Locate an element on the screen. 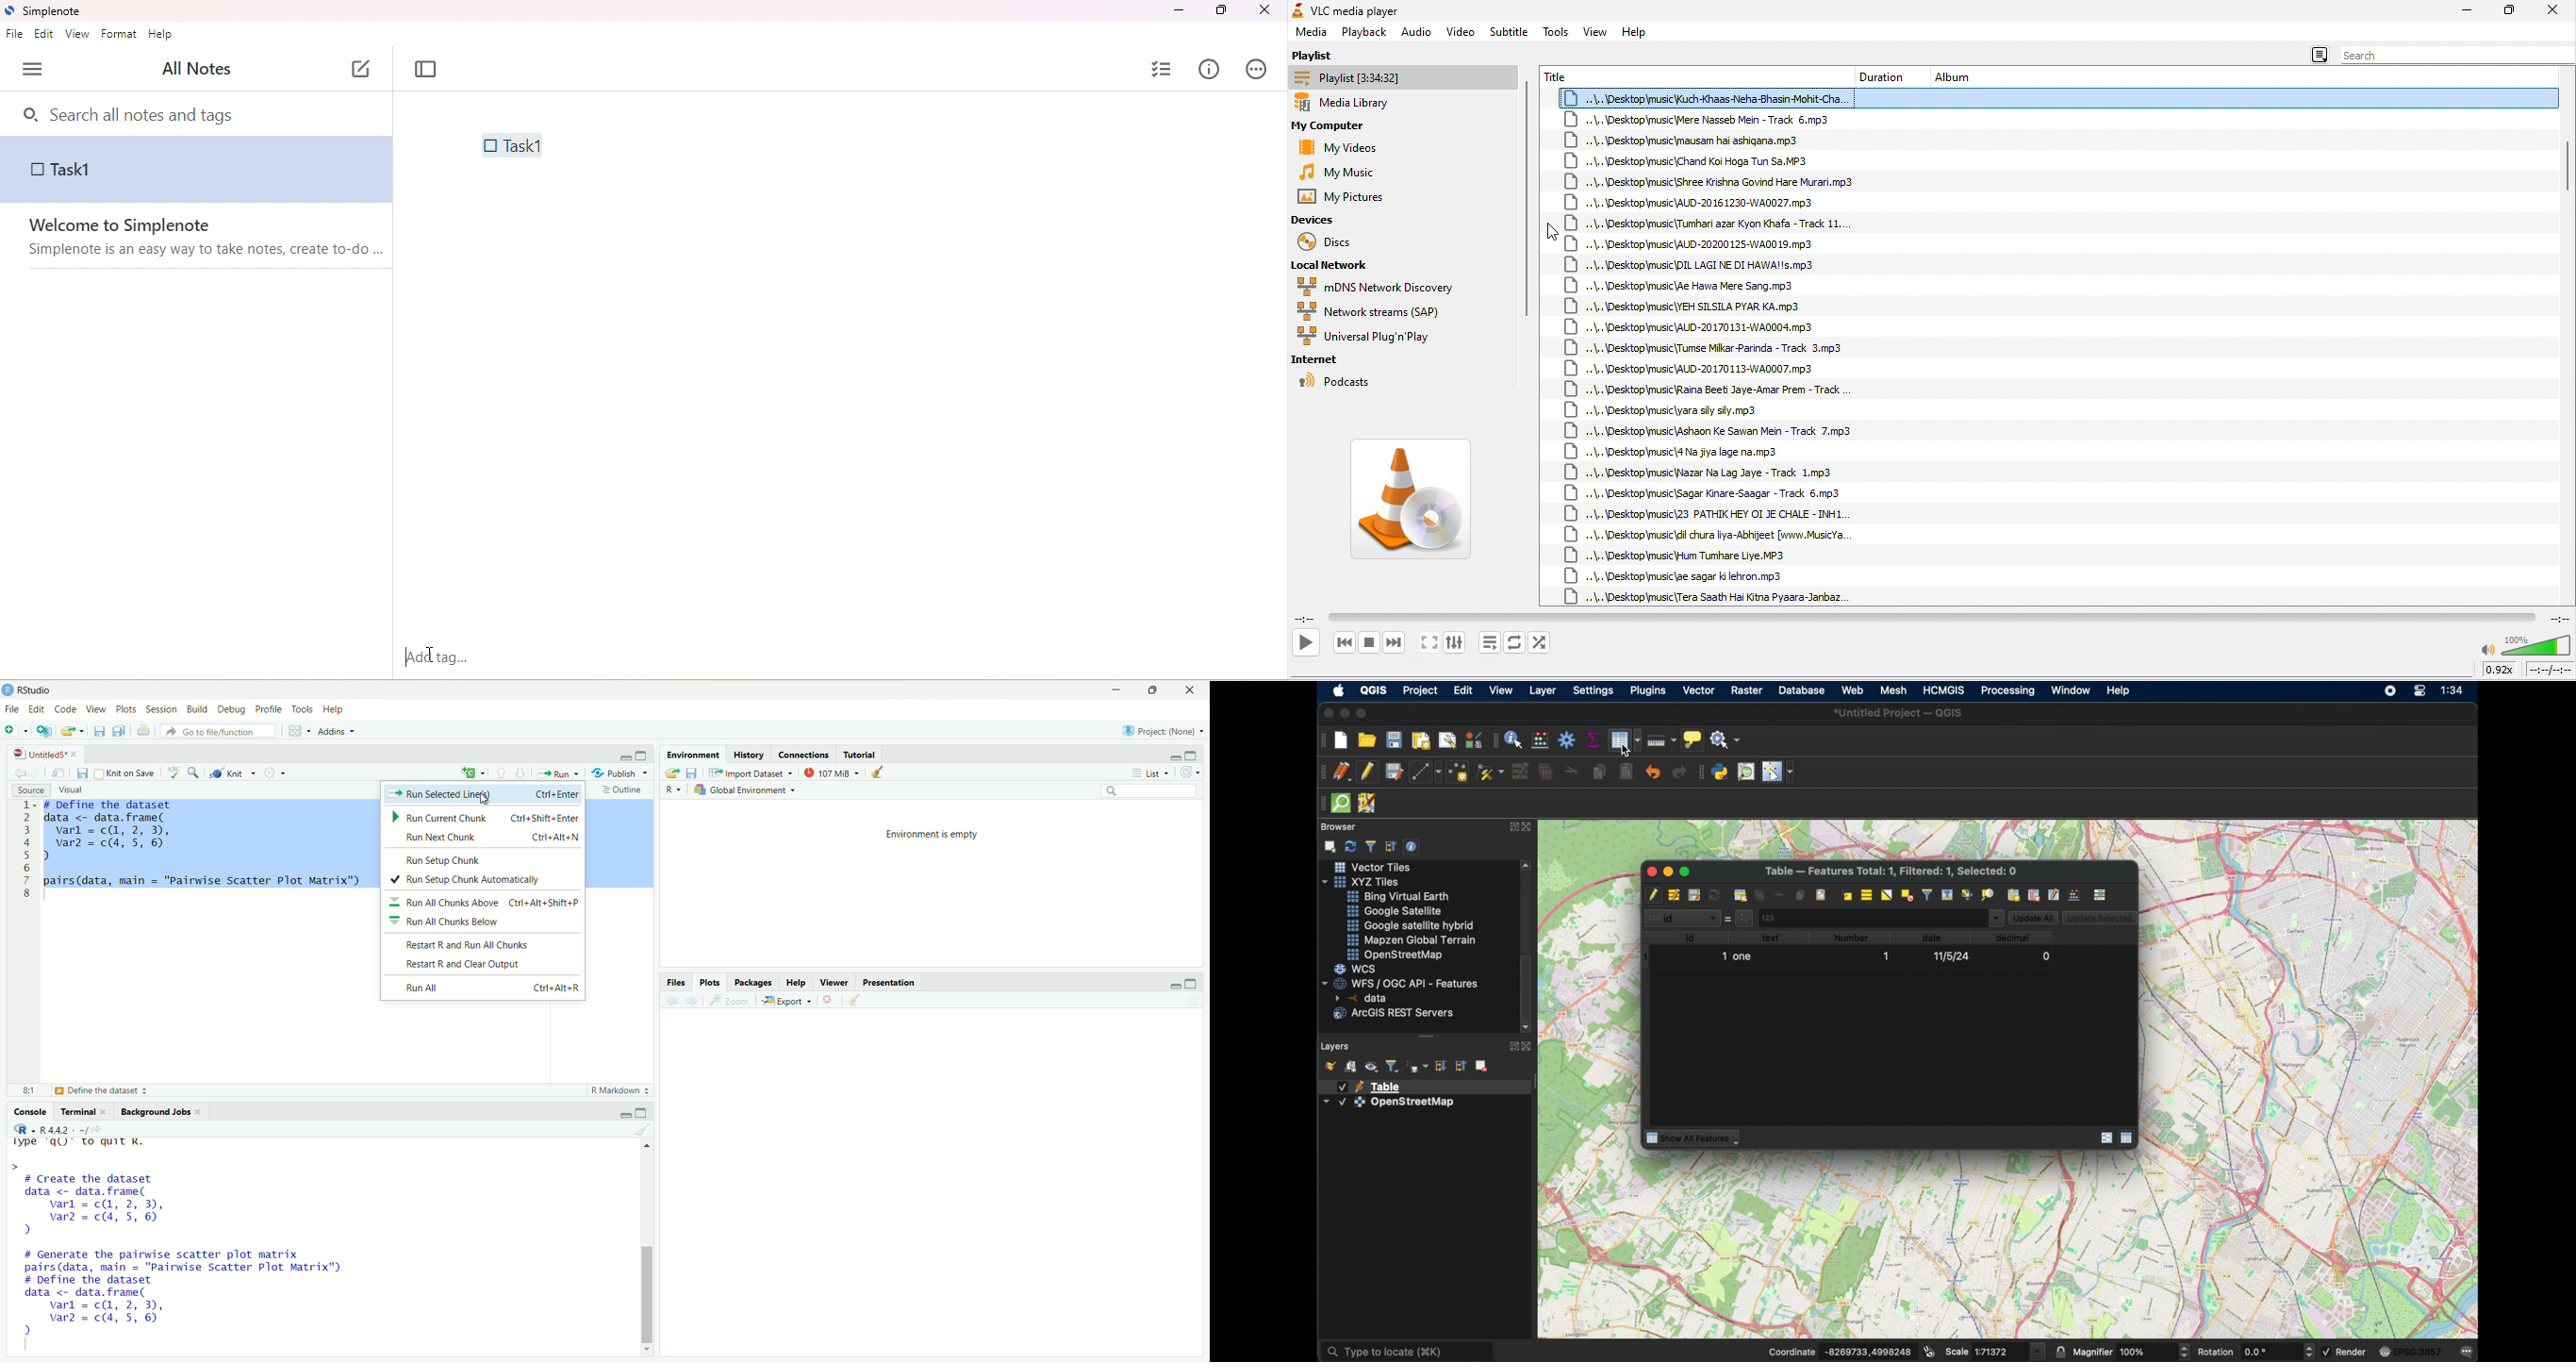  expand is located at coordinates (1511, 1047).